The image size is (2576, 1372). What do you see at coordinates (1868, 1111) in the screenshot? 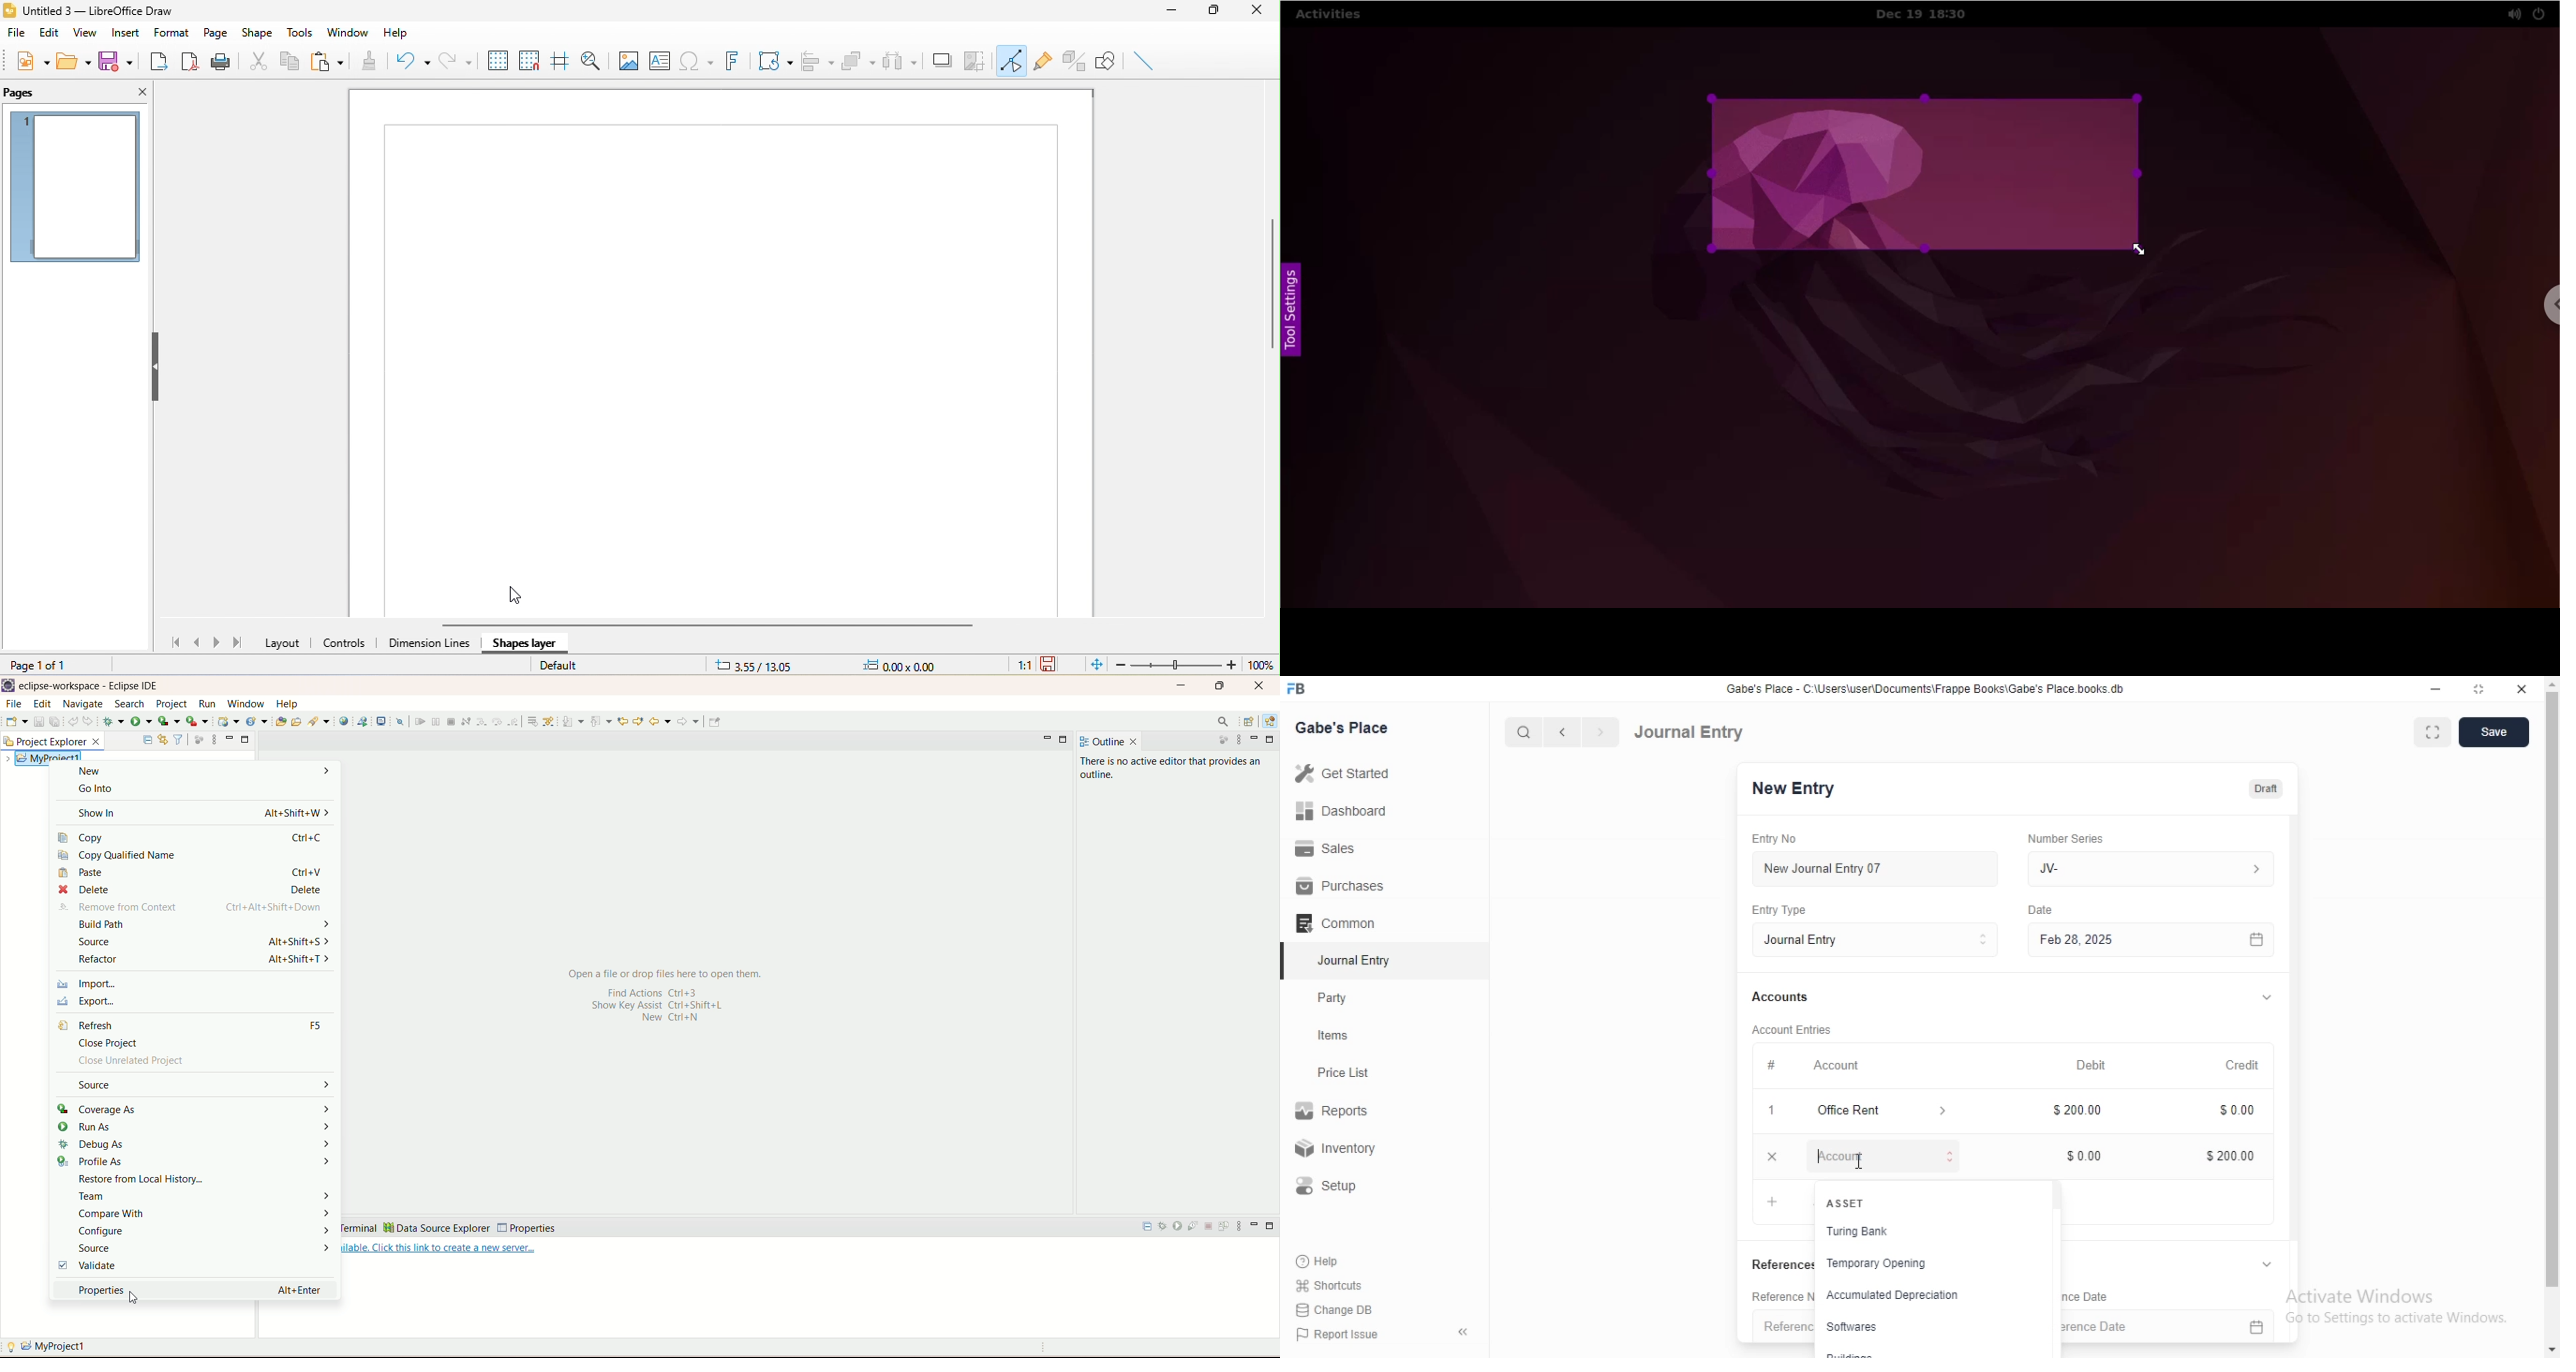
I see `x Office Rent >` at bounding box center [1868, 1111].